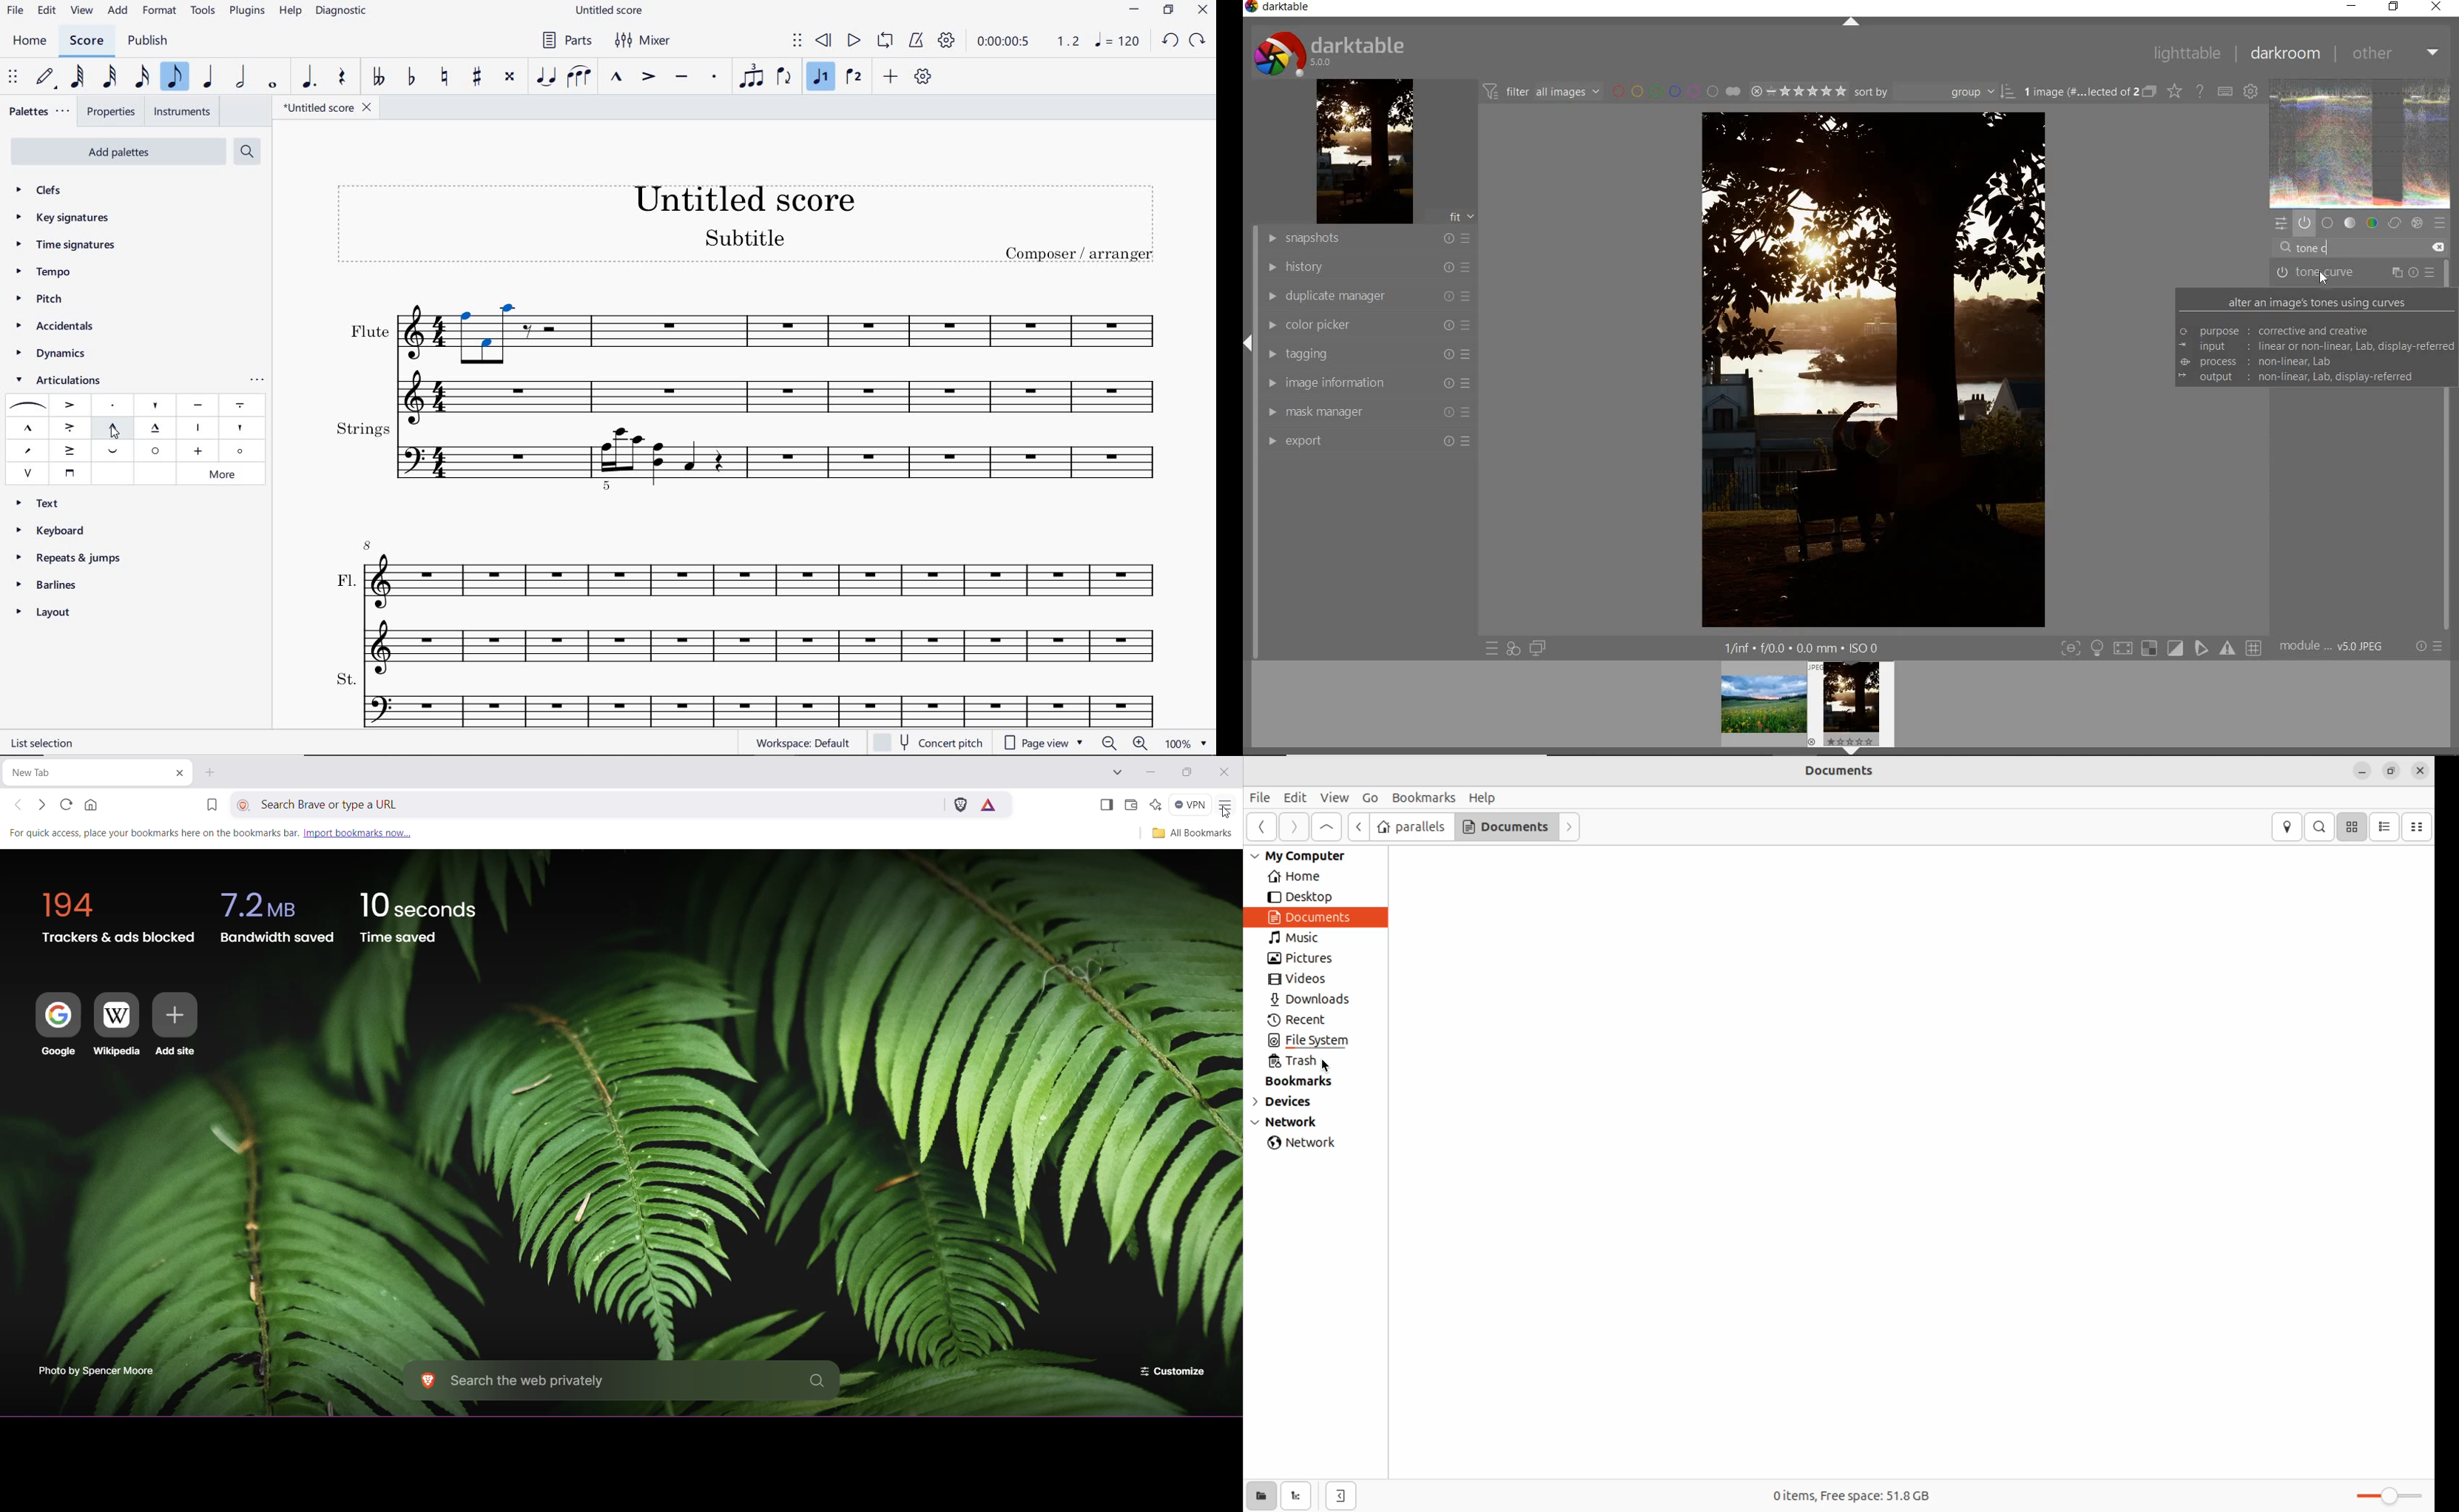  I want to click on devices, so click(1293, 1104).